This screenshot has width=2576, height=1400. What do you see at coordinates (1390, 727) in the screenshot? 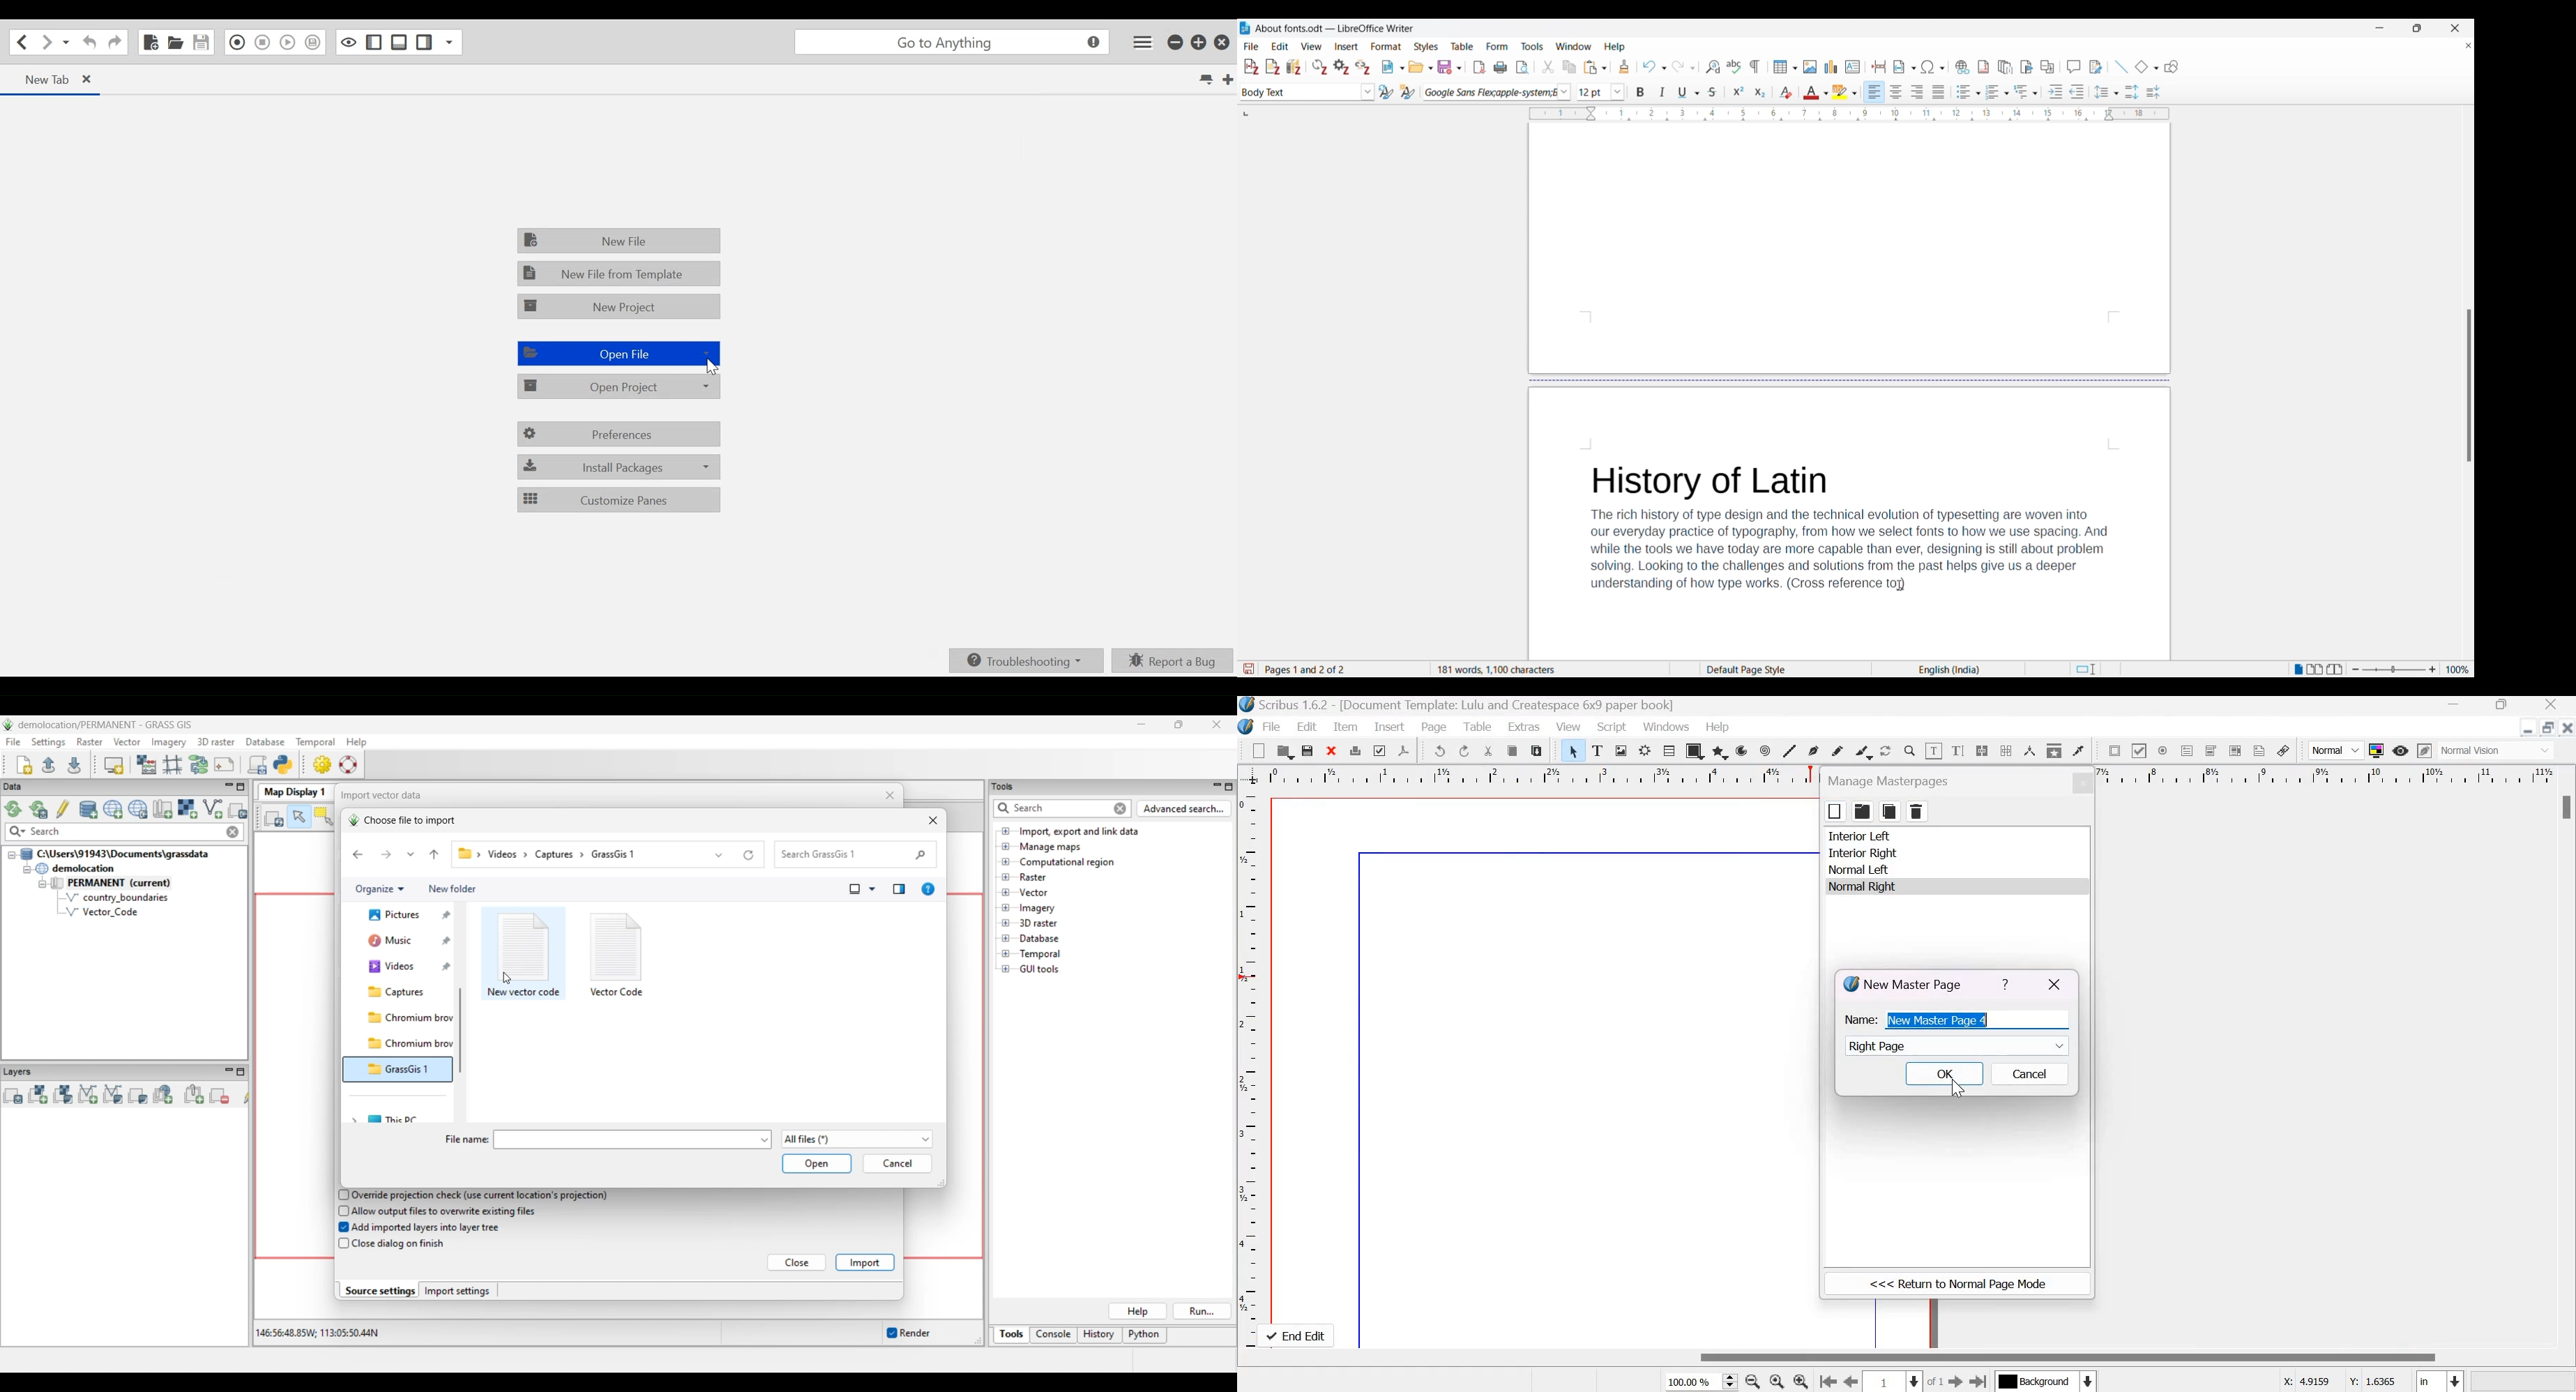
I see `Insert` at bounding box center [1390, 727].